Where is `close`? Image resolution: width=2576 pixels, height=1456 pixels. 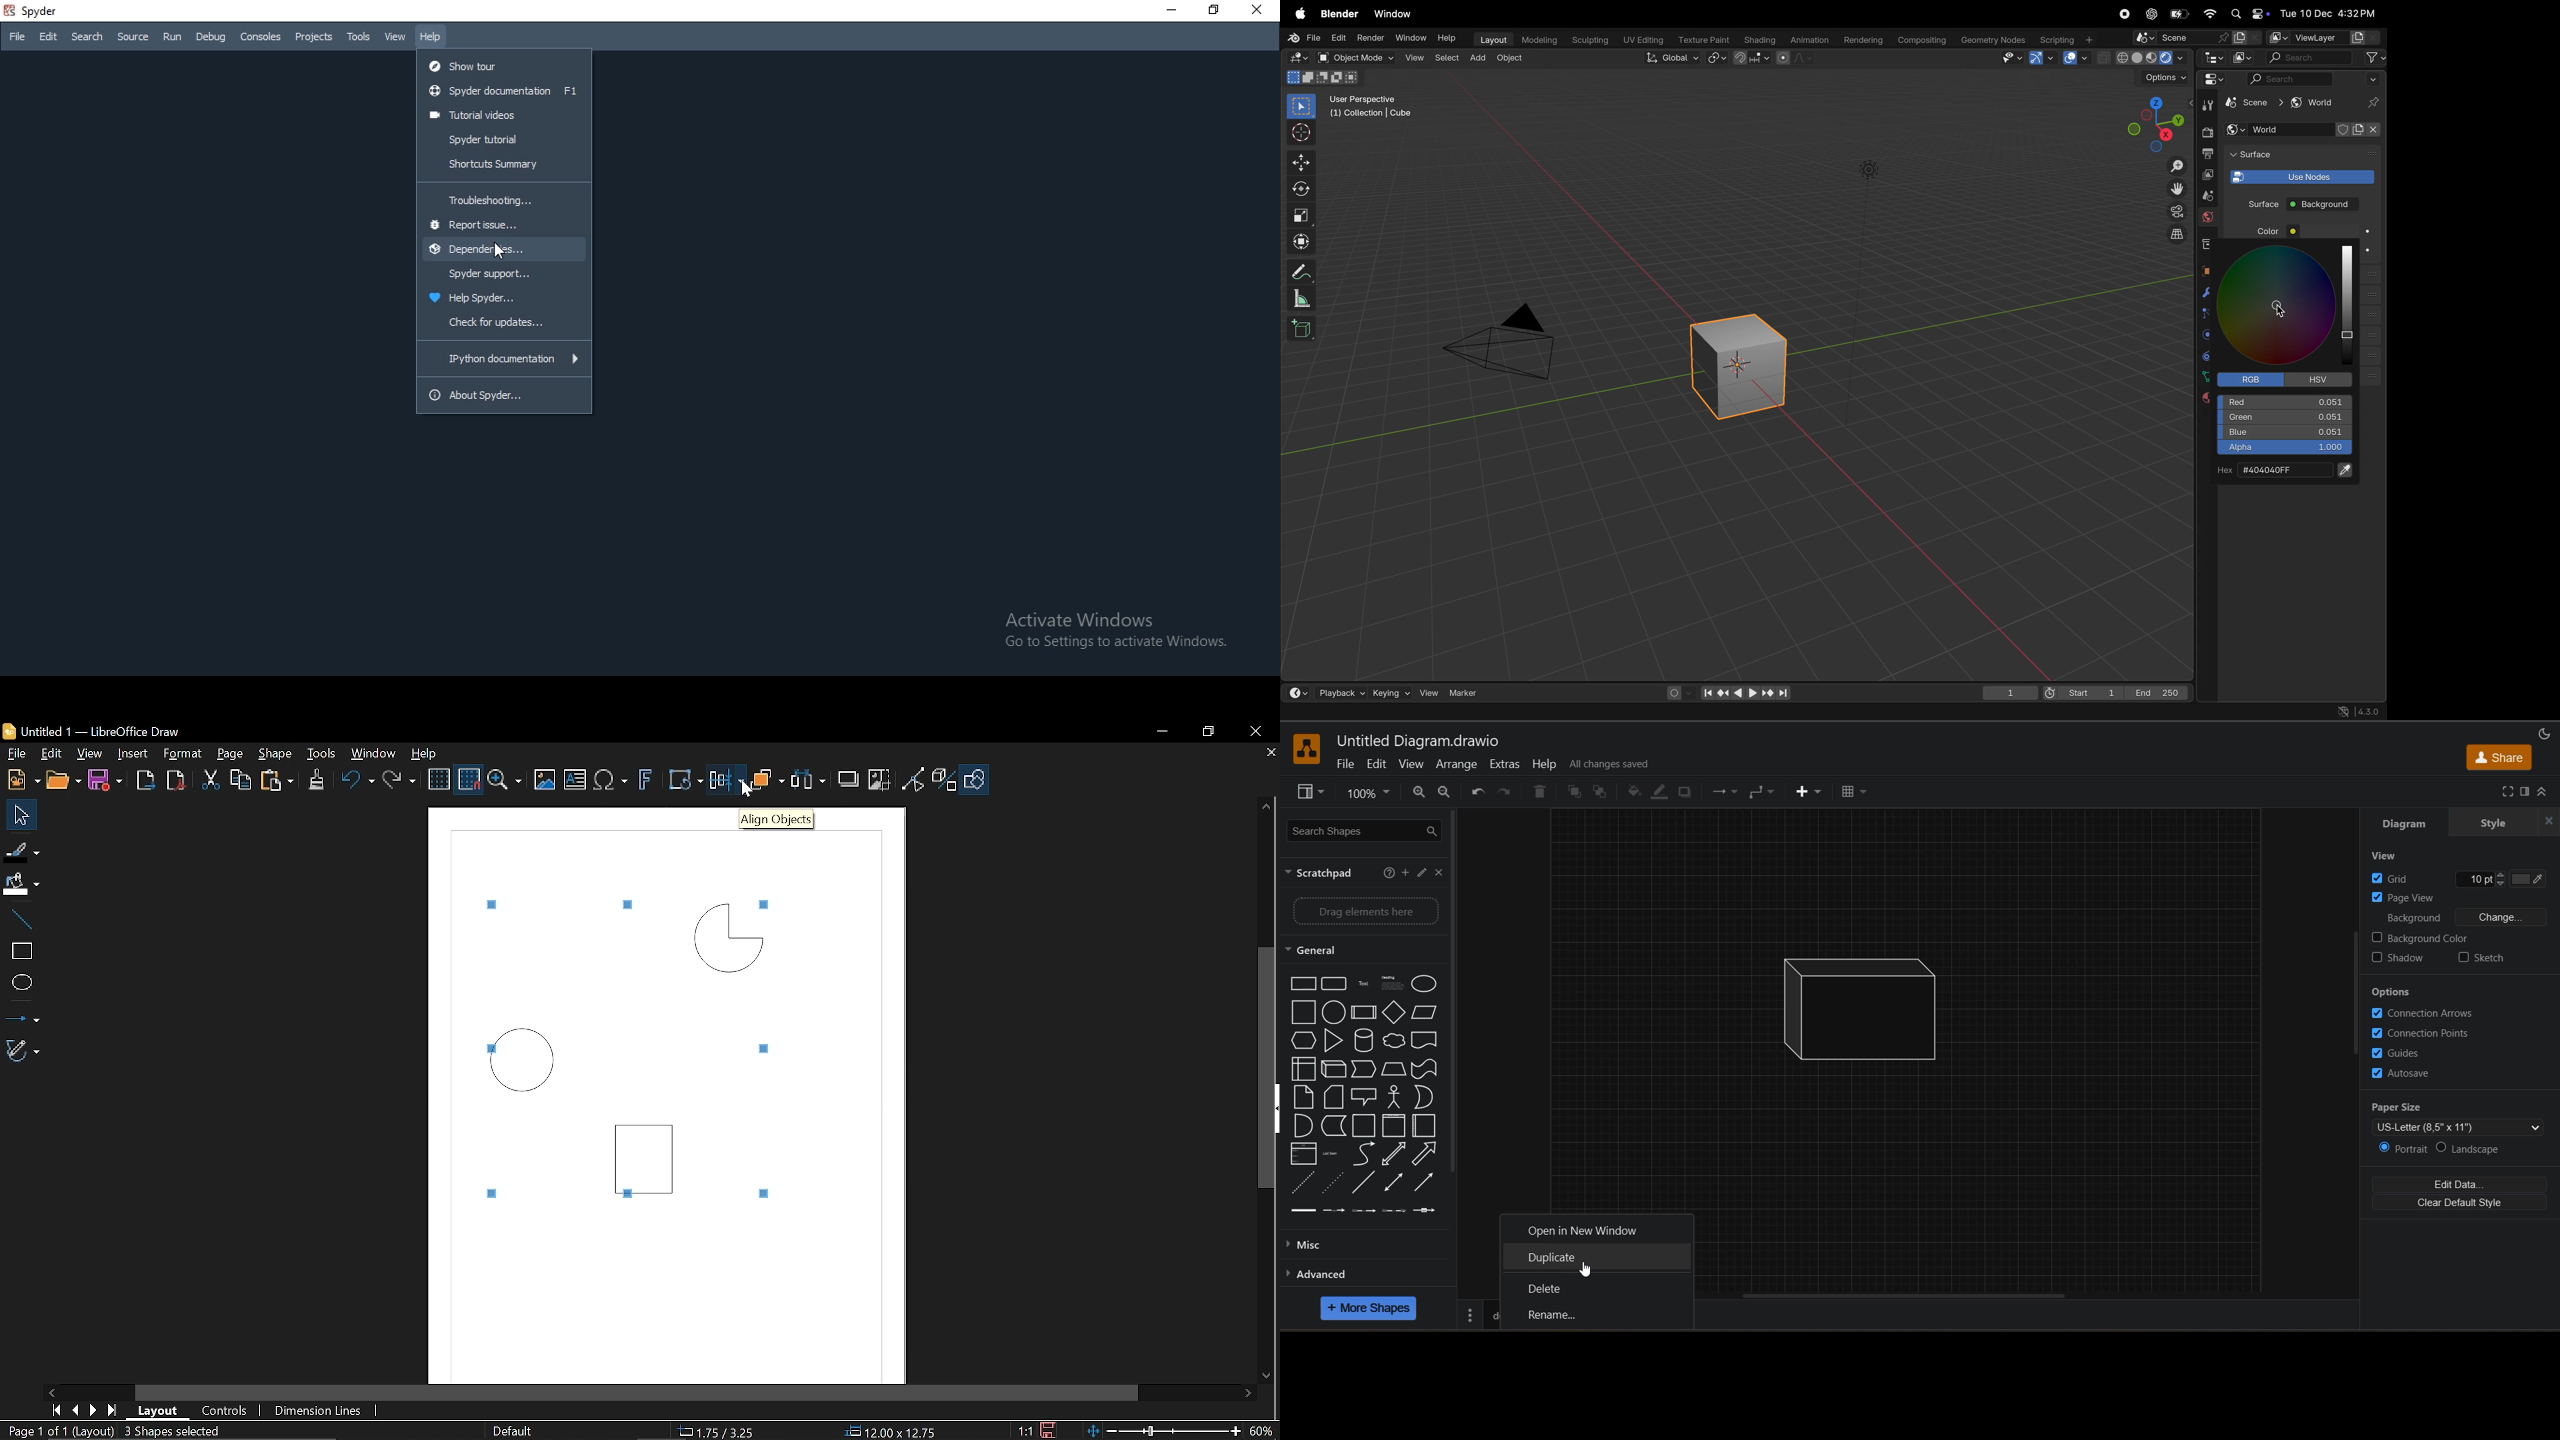
close is located at coordinates (2549, 821).